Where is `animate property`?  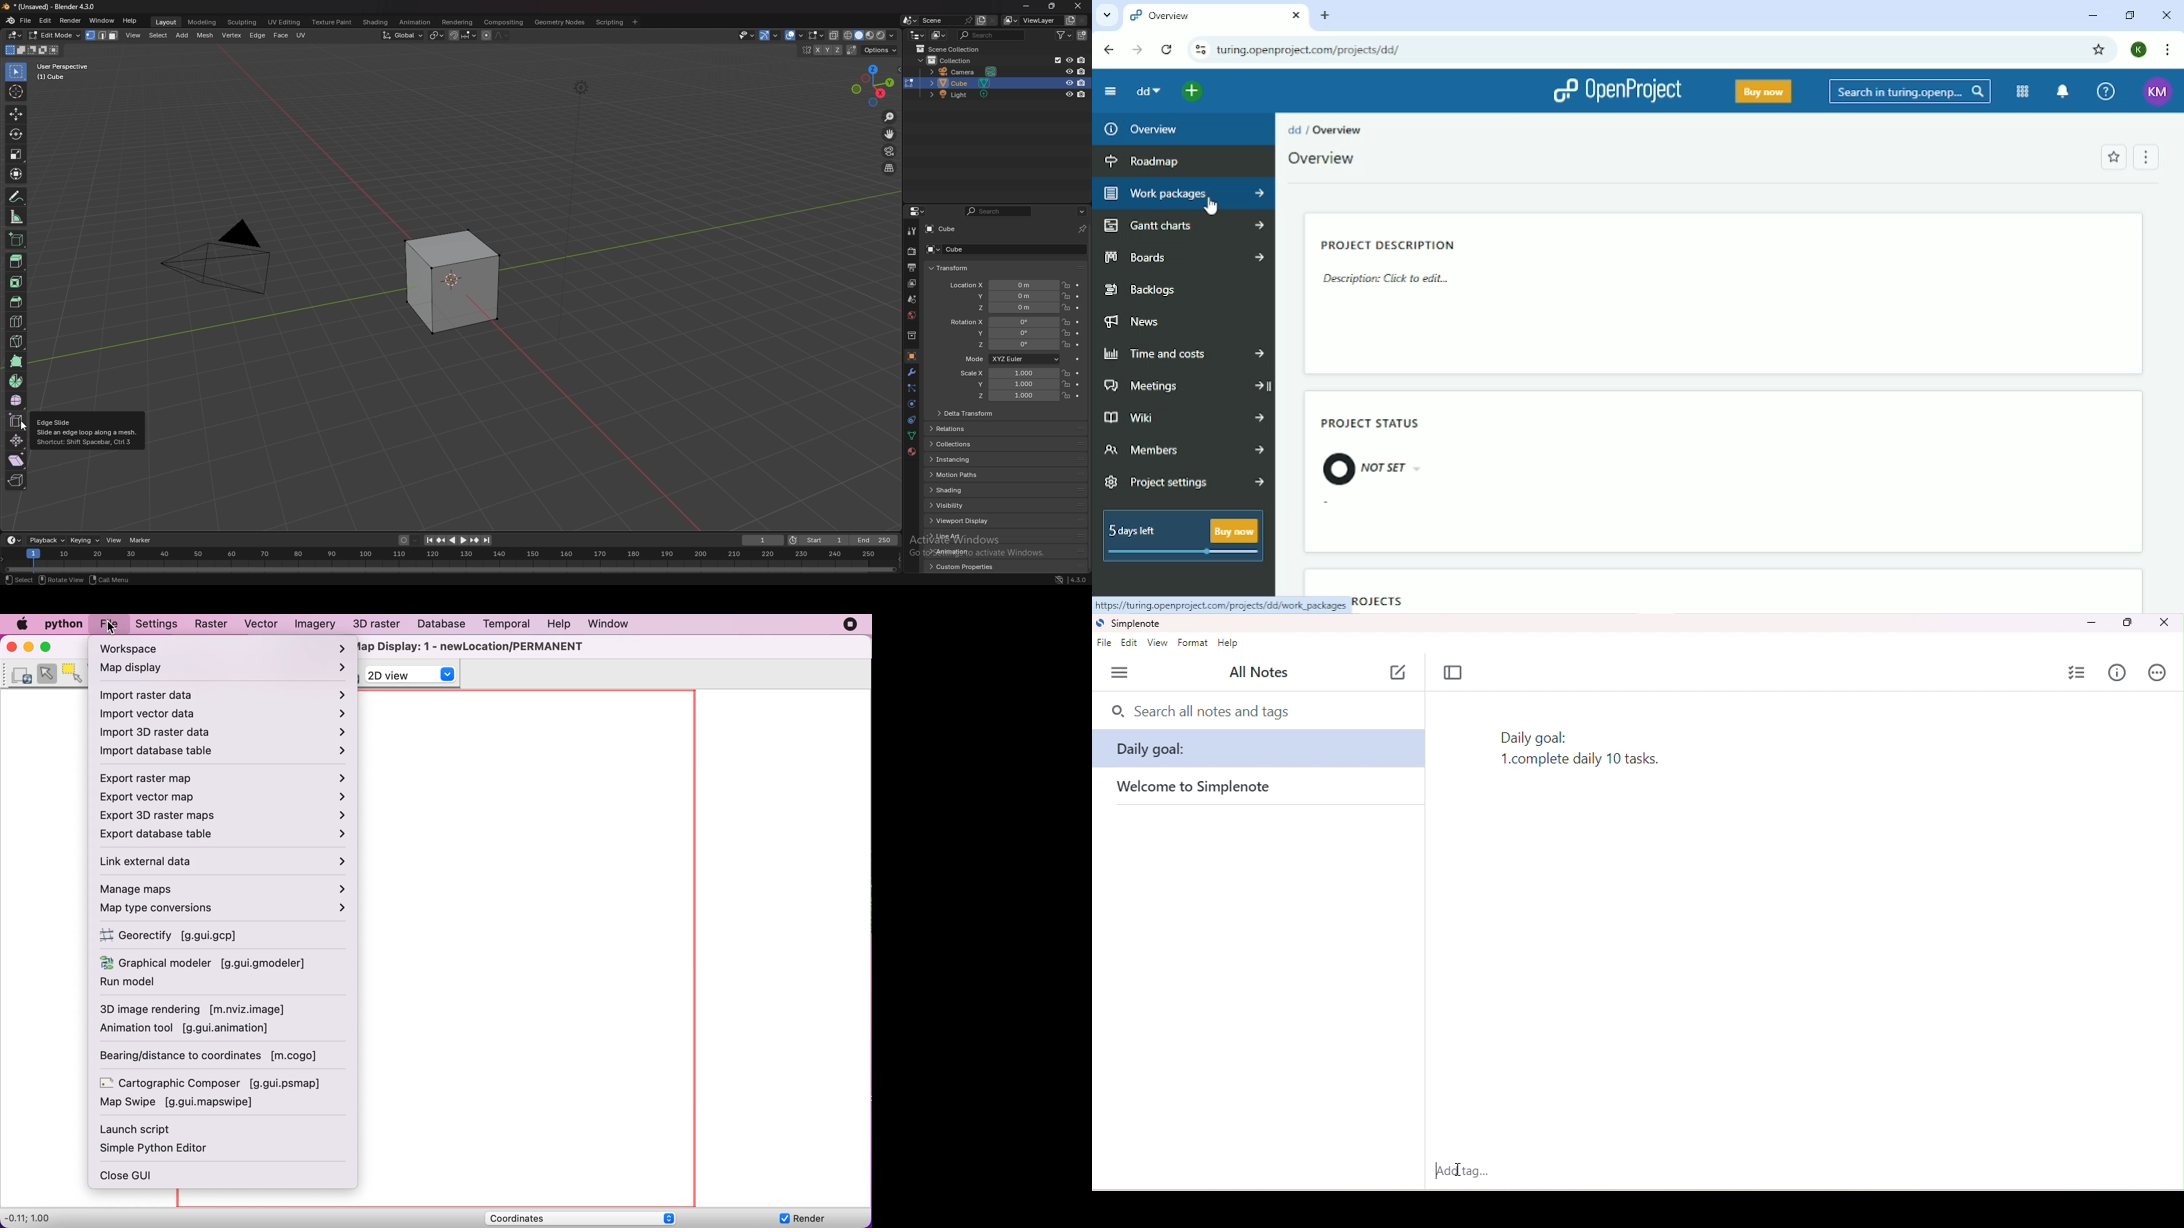 animate property is located at coordinates (1078, 286).